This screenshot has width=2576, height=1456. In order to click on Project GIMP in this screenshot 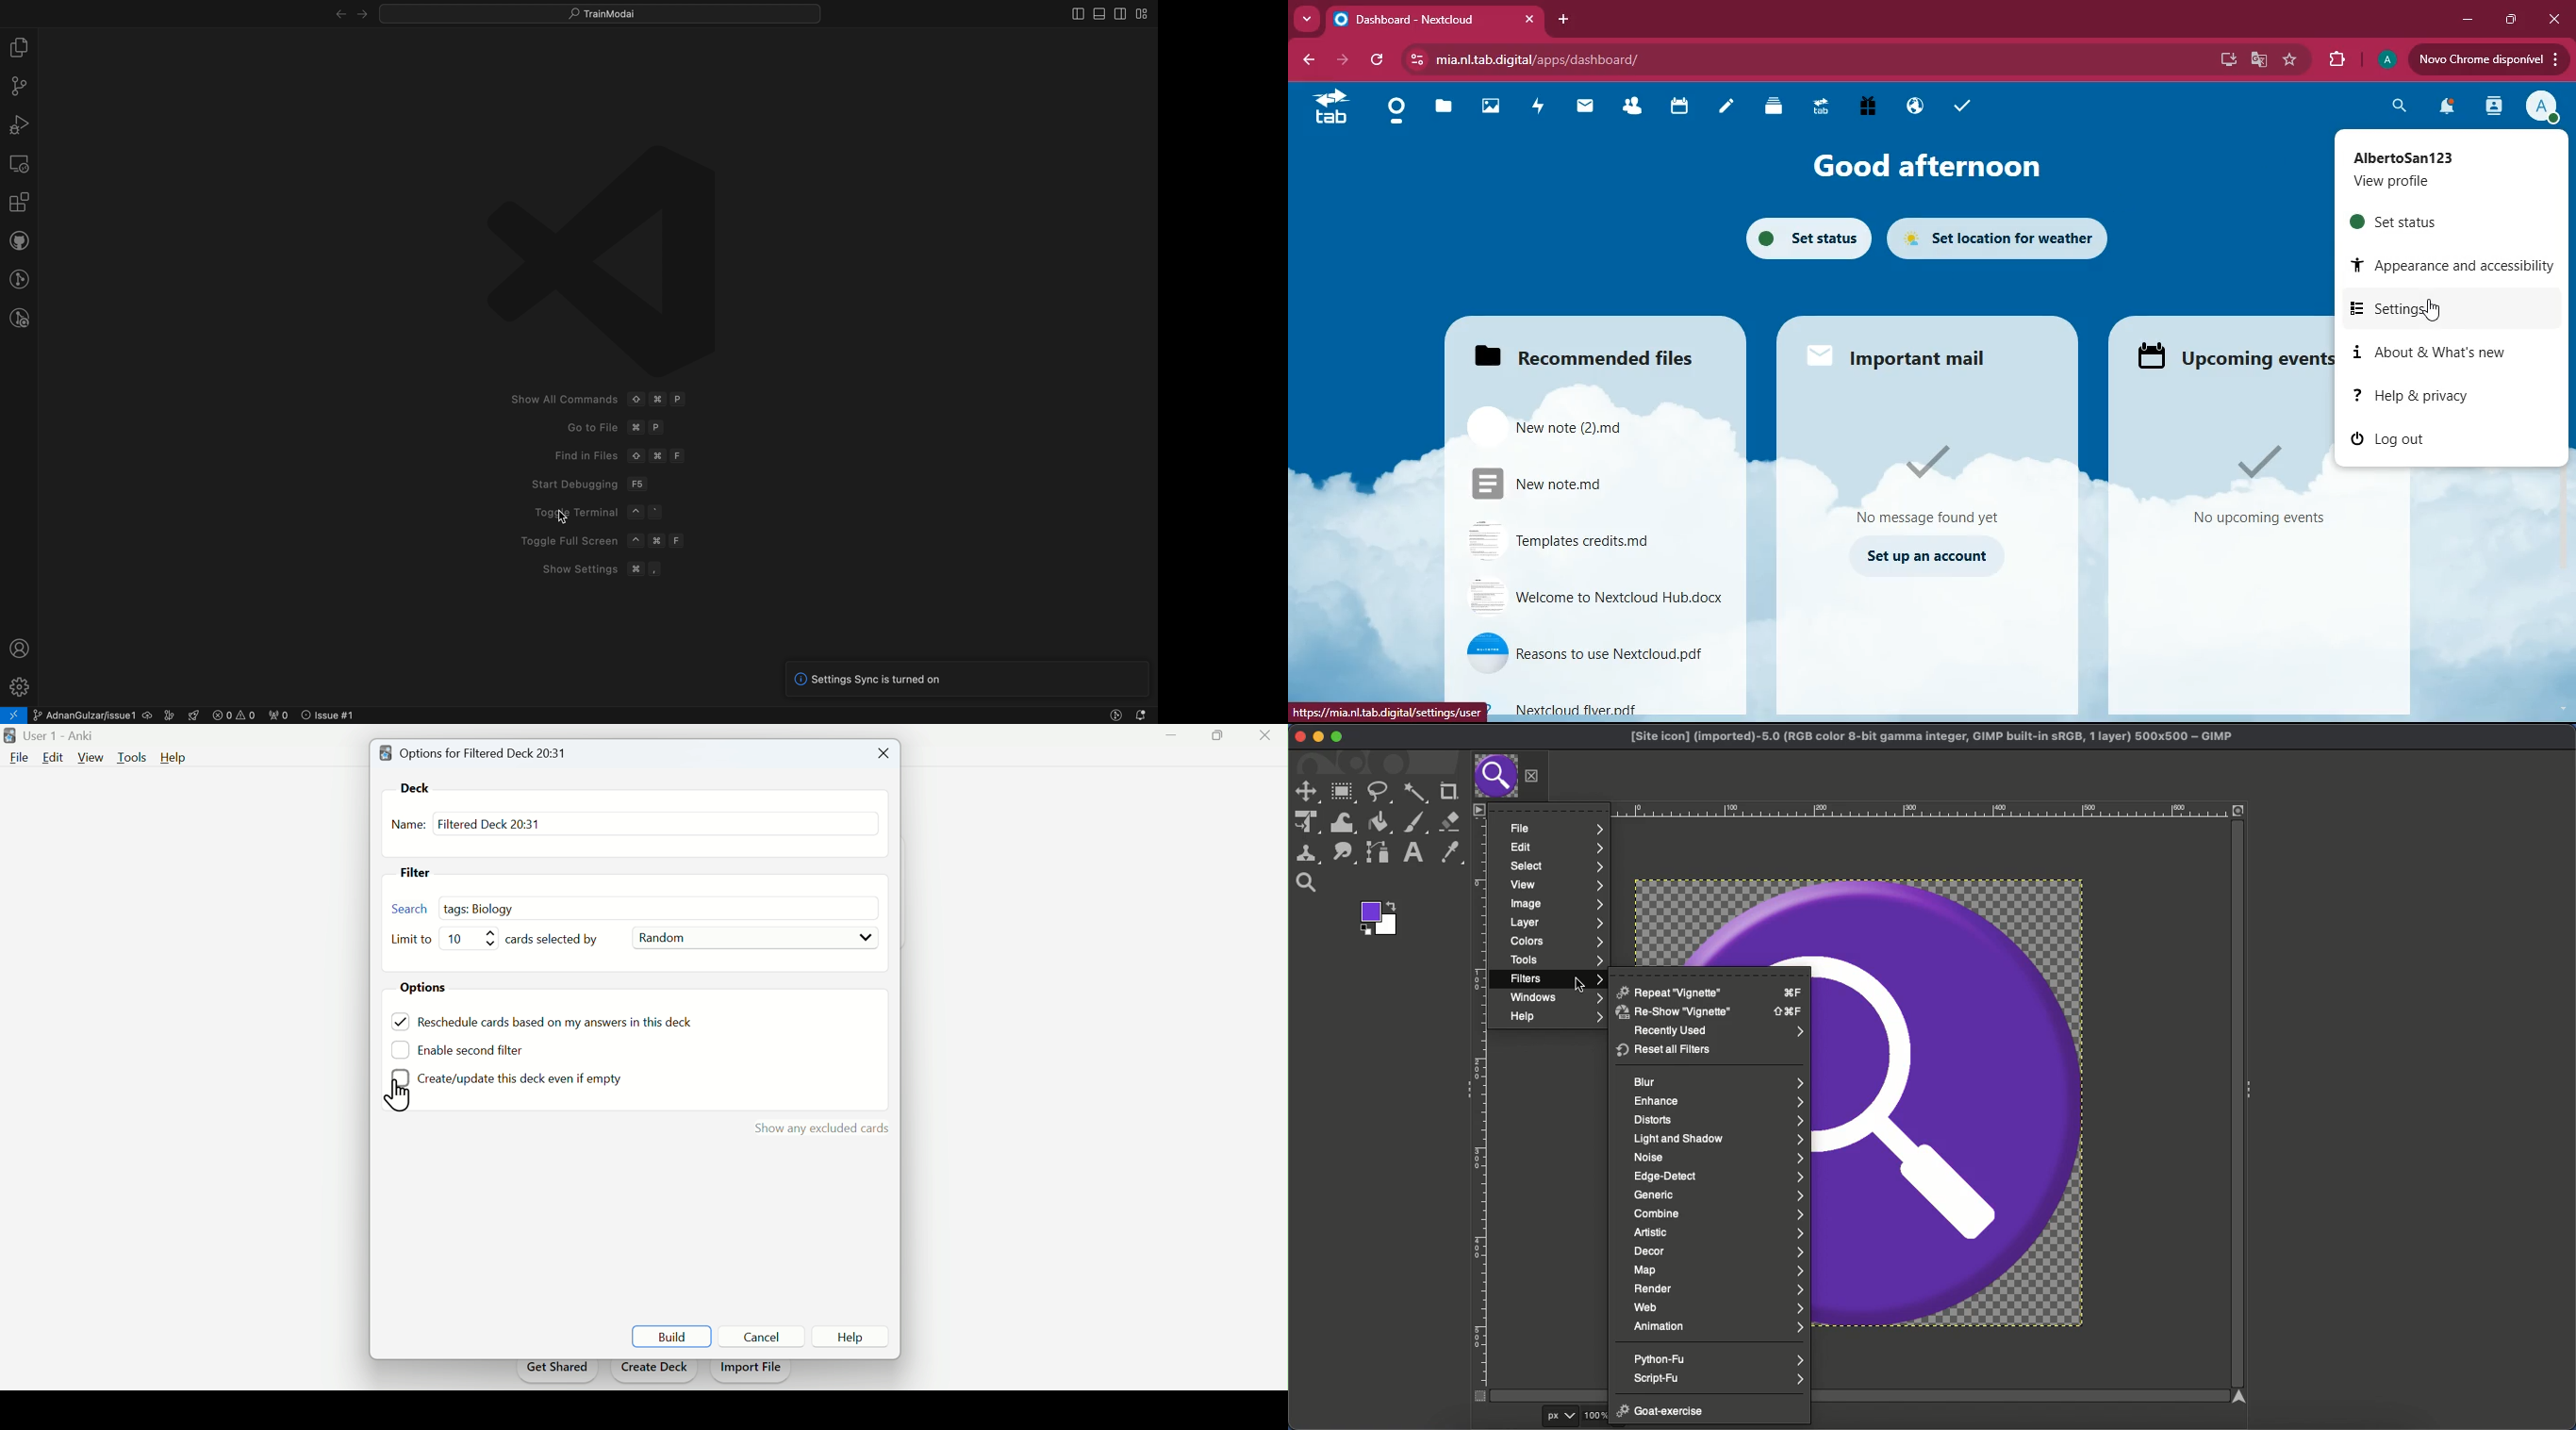, I will do `click(1932, 737)`.